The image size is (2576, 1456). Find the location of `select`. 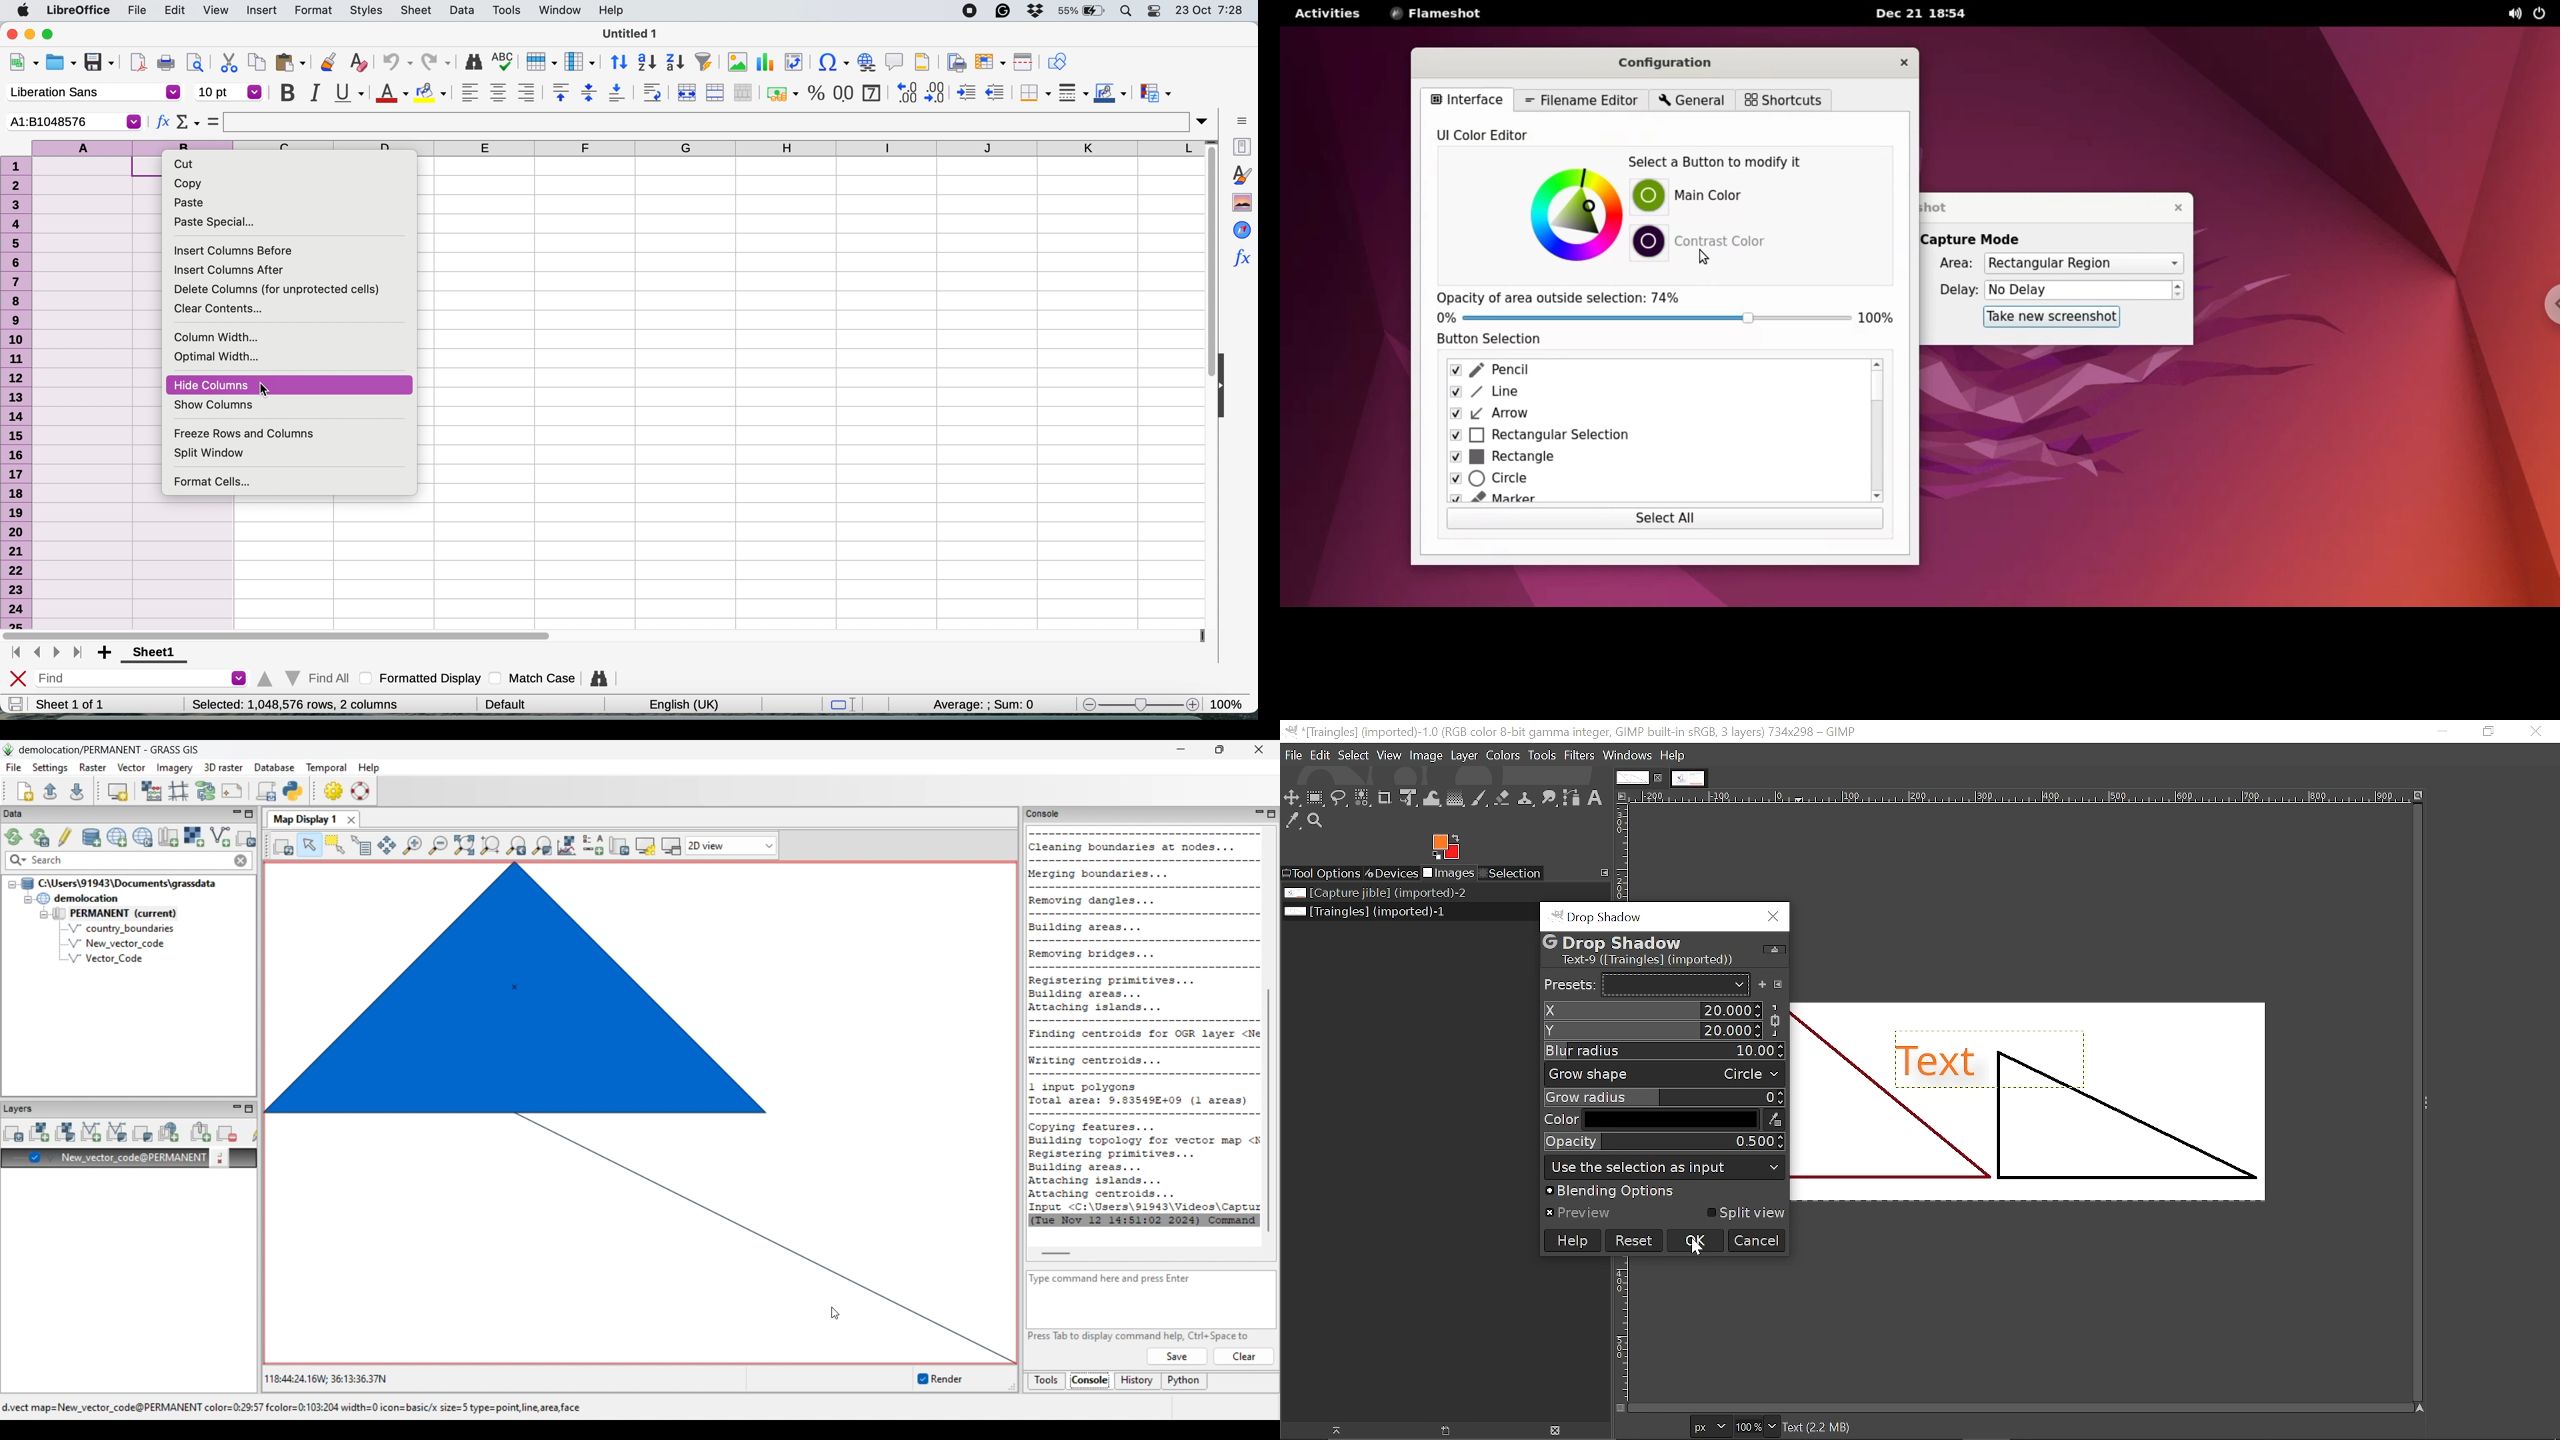

select is located at coordinates (214, 122).